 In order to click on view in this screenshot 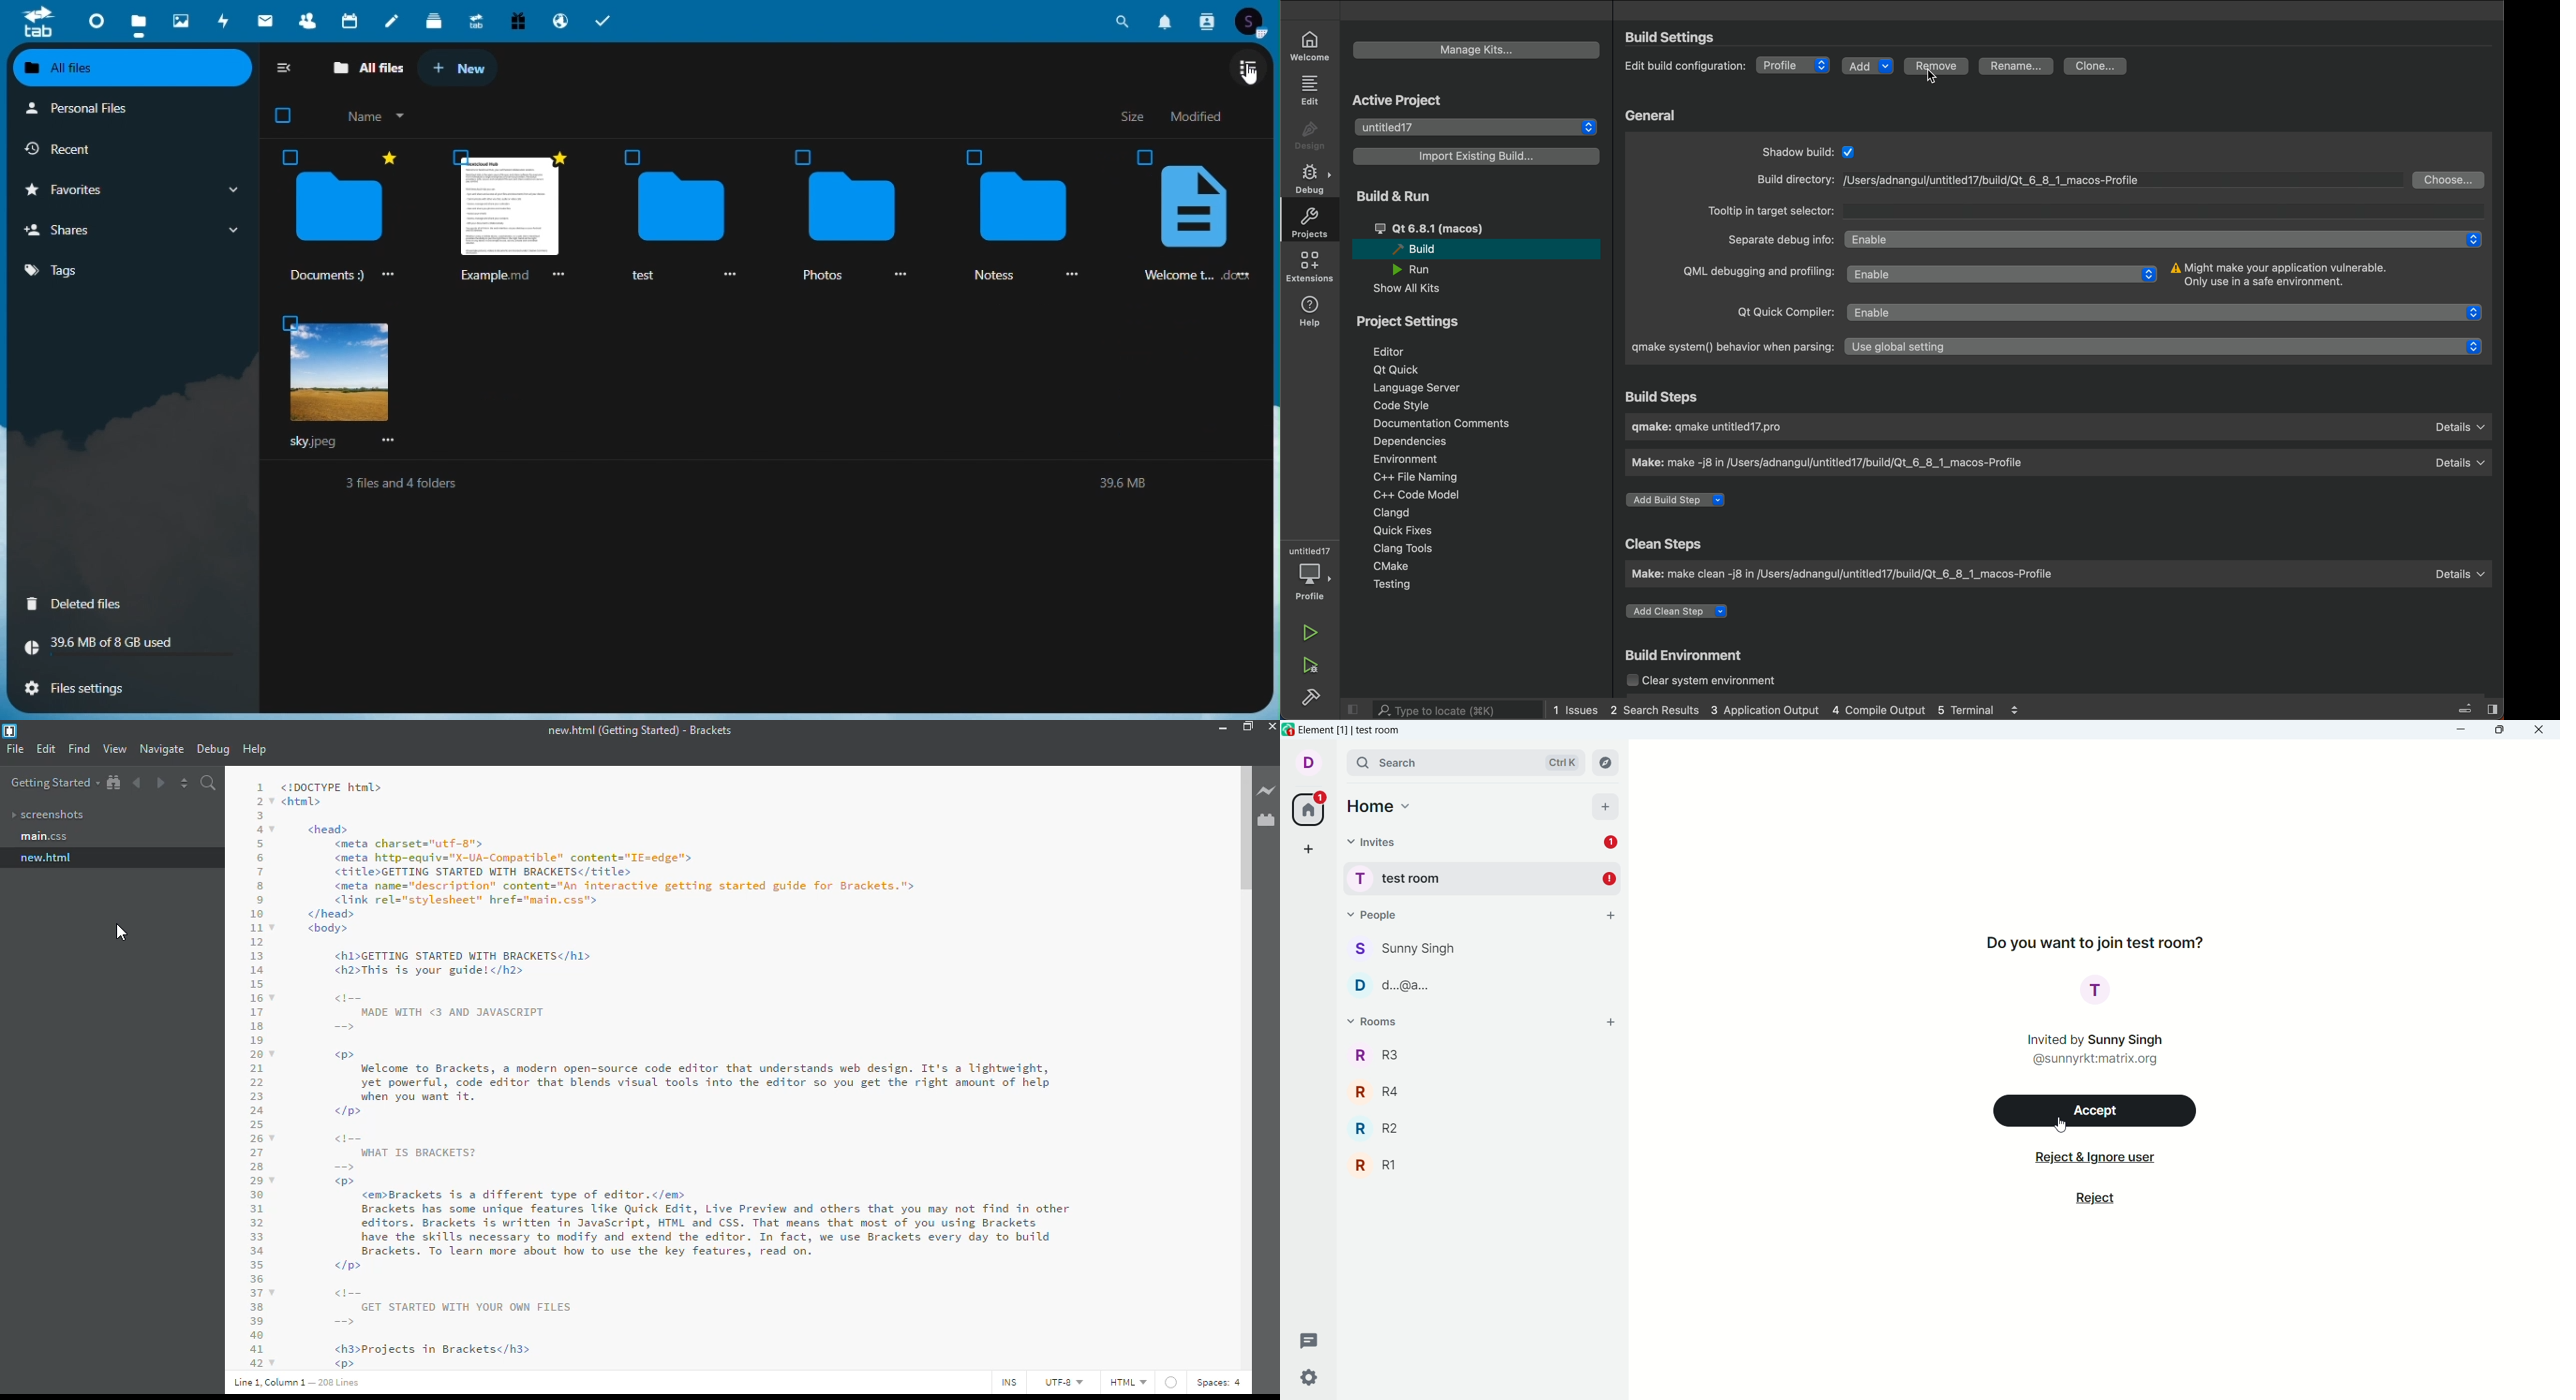, I will do `click(114, 749)`.